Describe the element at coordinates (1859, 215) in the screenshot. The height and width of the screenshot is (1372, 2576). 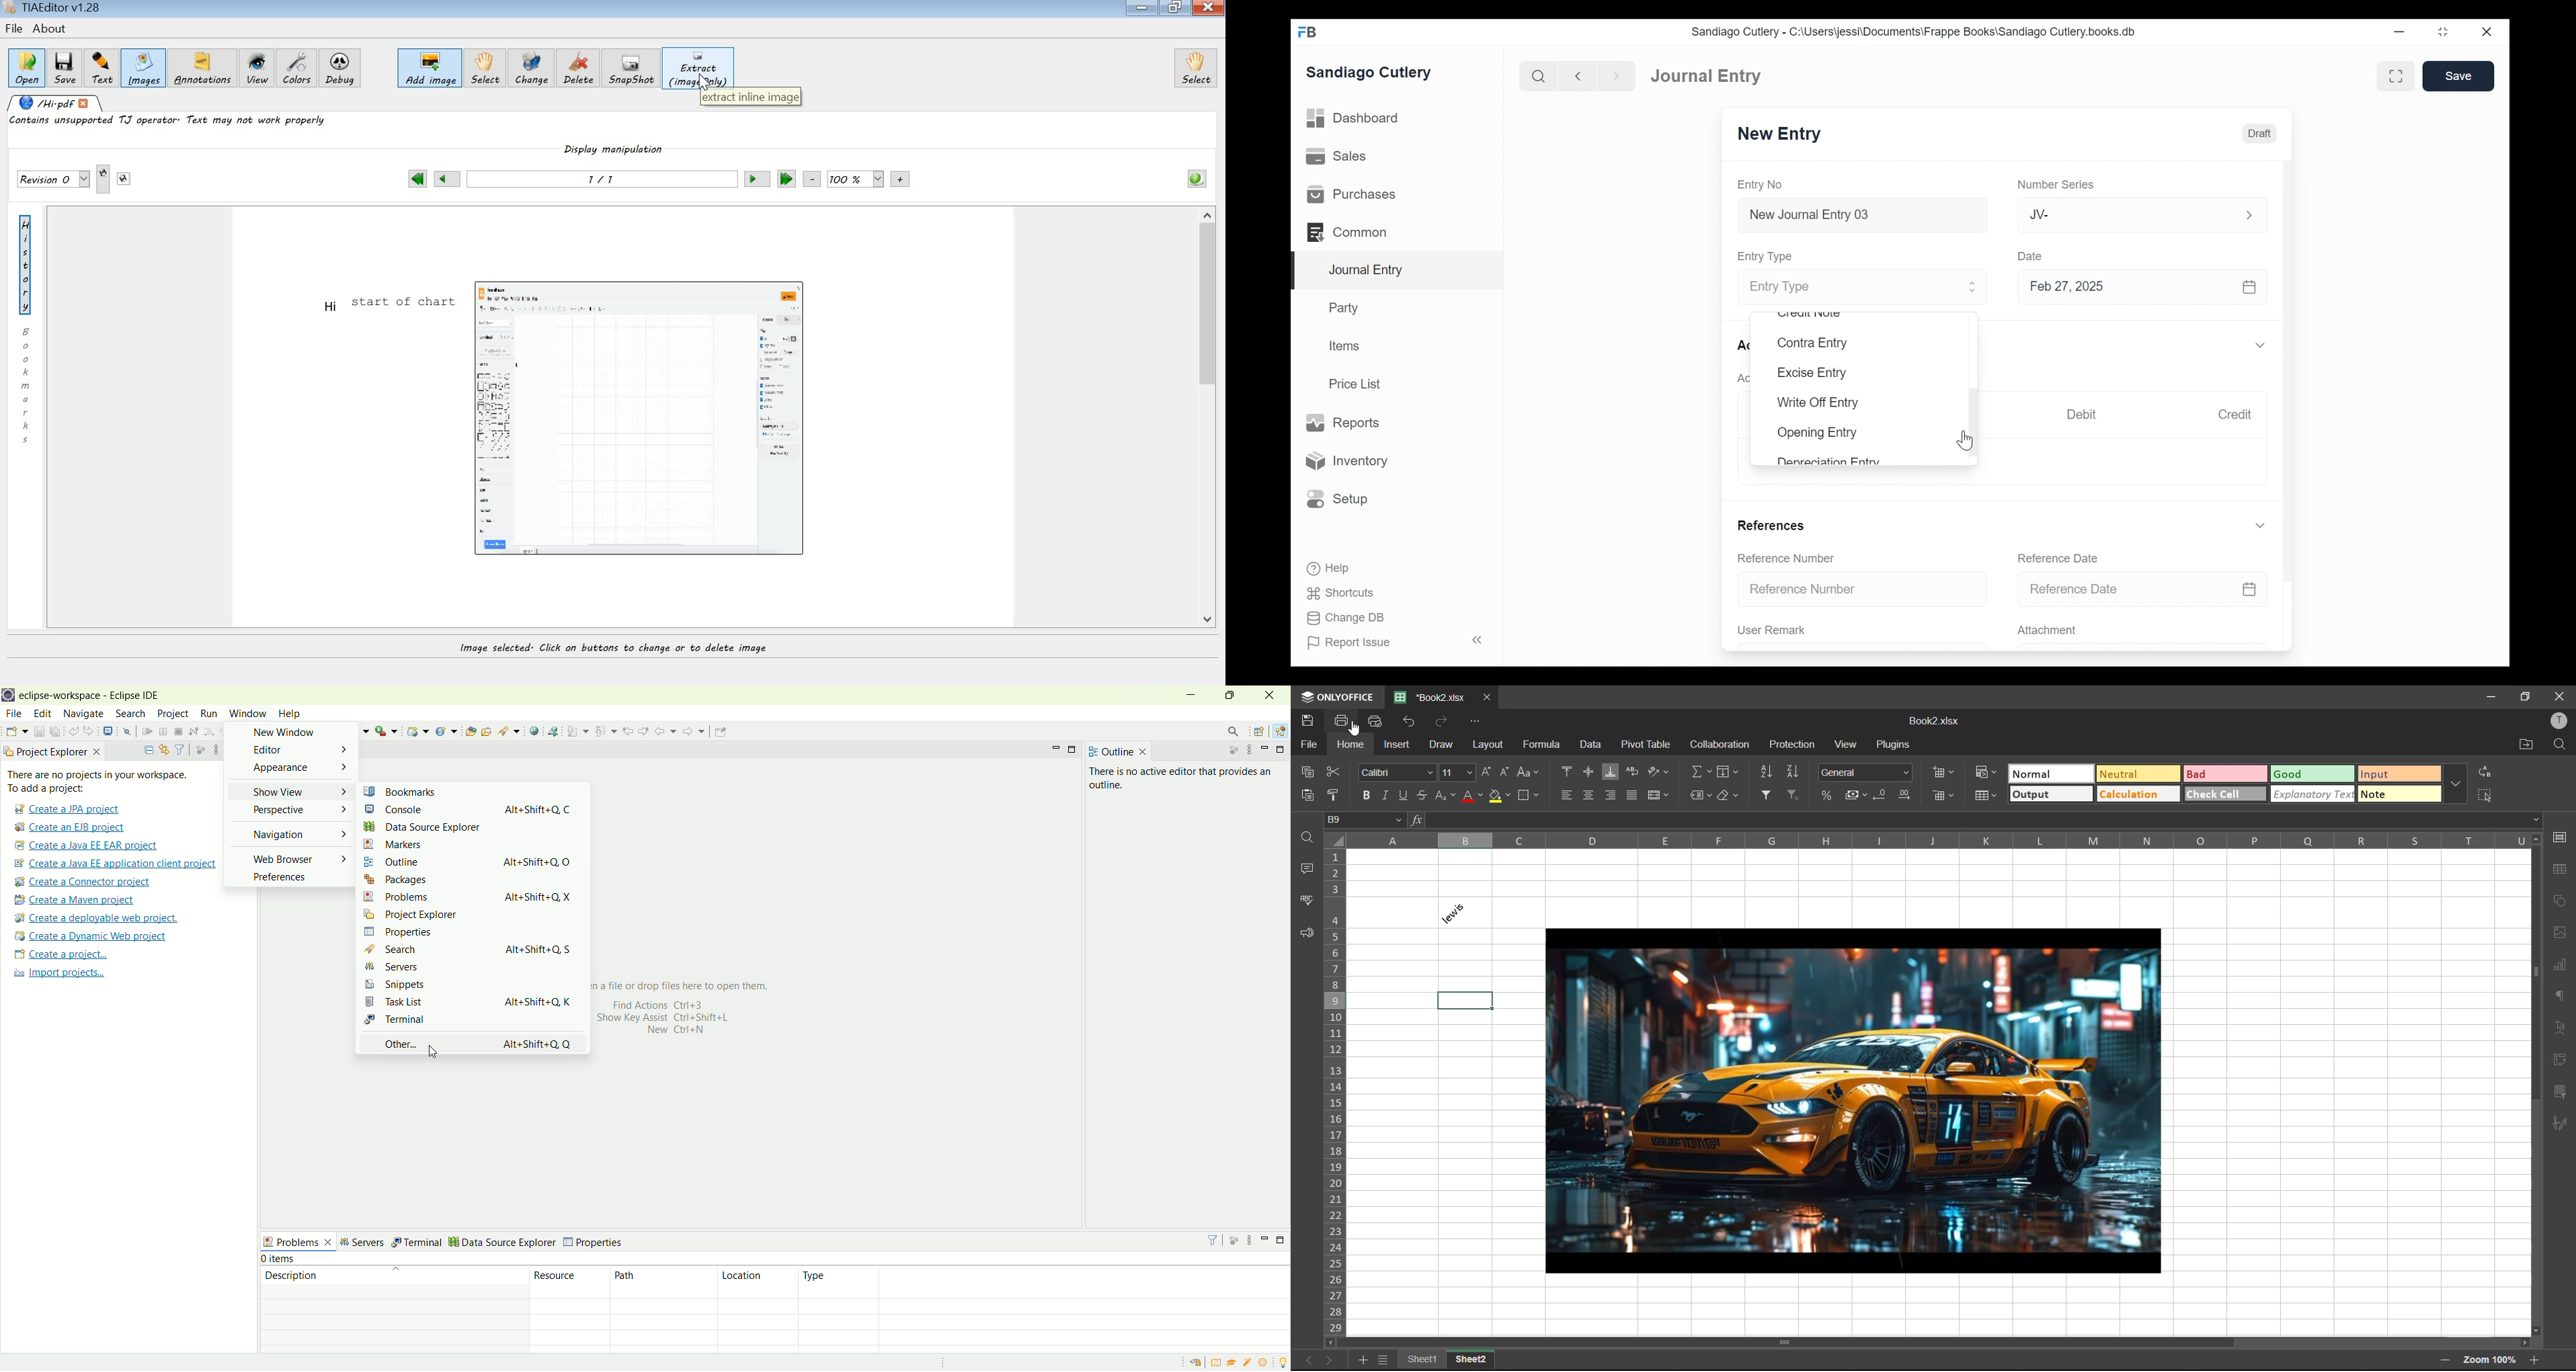
I see `New Journal Entry 03` at that location.